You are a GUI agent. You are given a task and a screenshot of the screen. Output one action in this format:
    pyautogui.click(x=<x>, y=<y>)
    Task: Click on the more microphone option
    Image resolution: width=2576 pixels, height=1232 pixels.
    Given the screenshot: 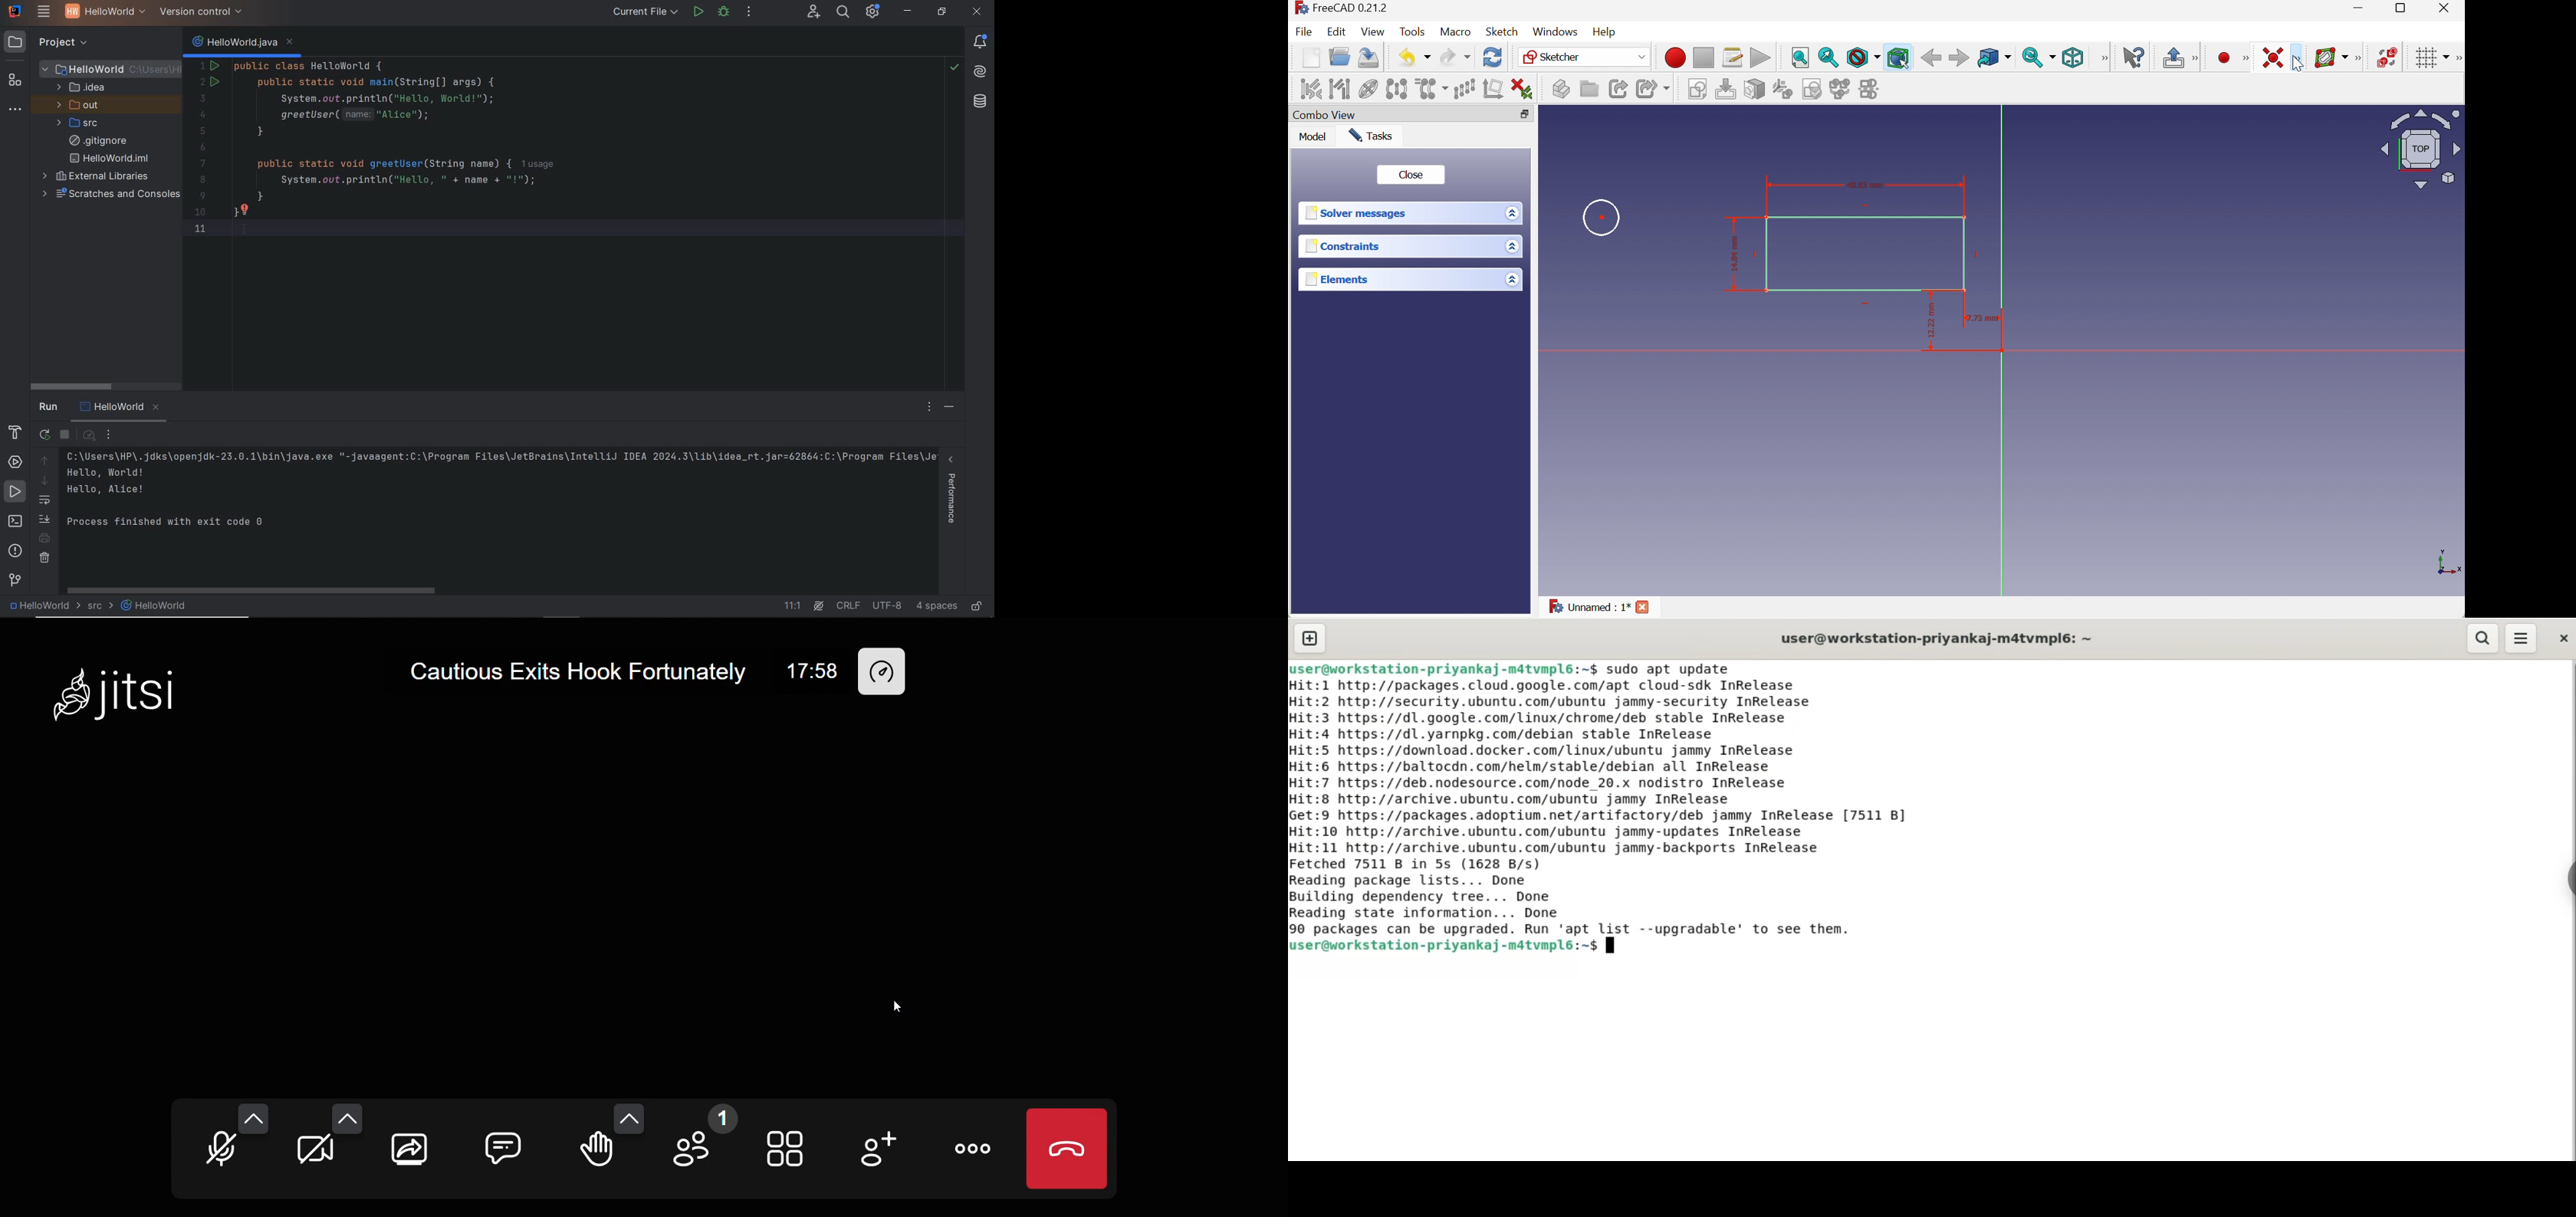 What is the action you would take?
    pyautogui.click(x=255, y=1115)
    